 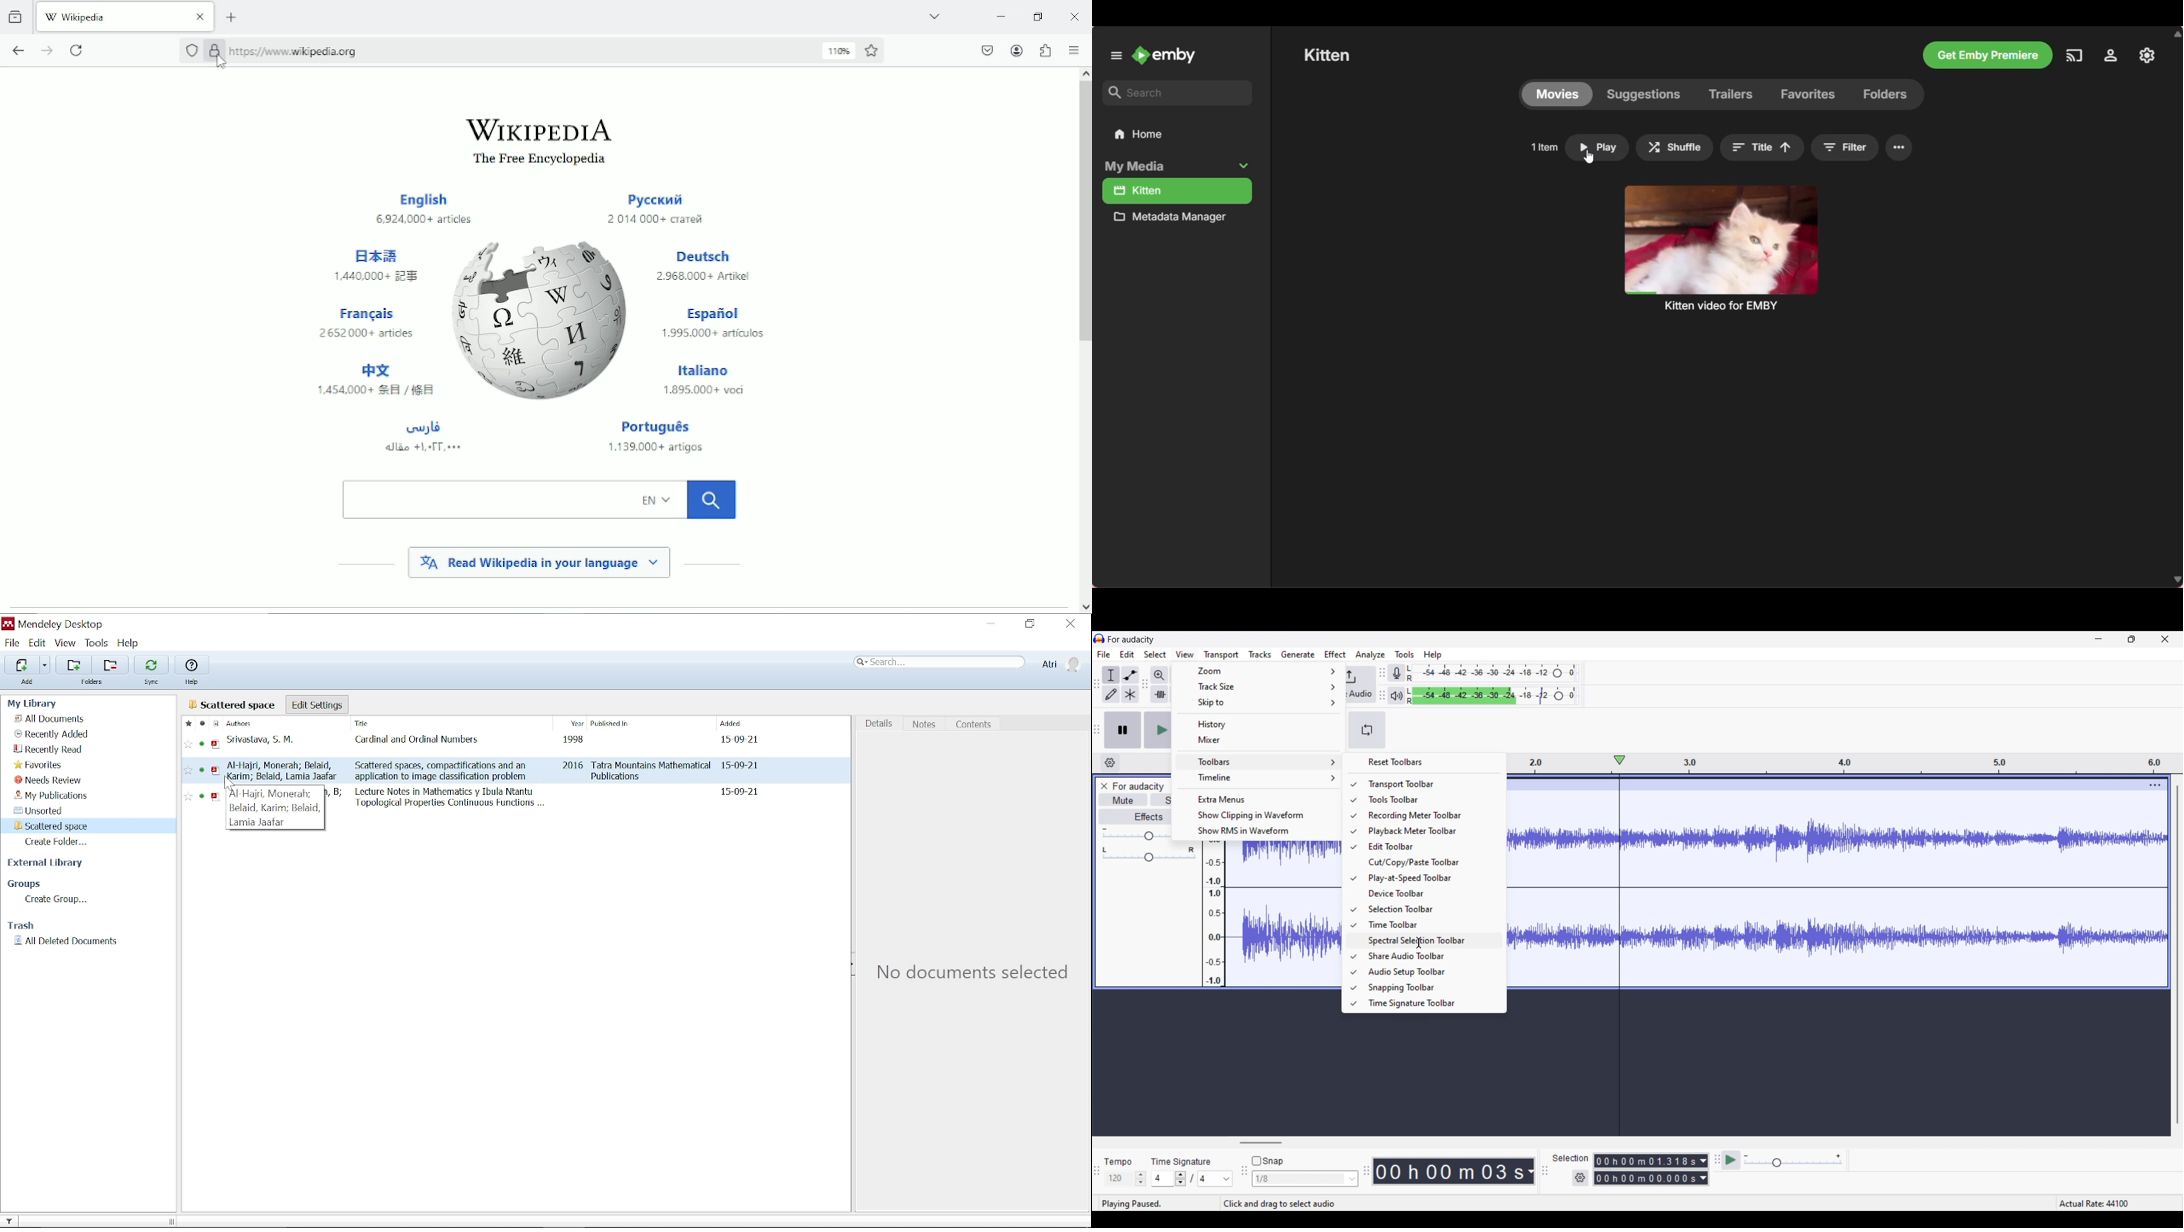 I want to click on Document format, so click(x=215, y=723).